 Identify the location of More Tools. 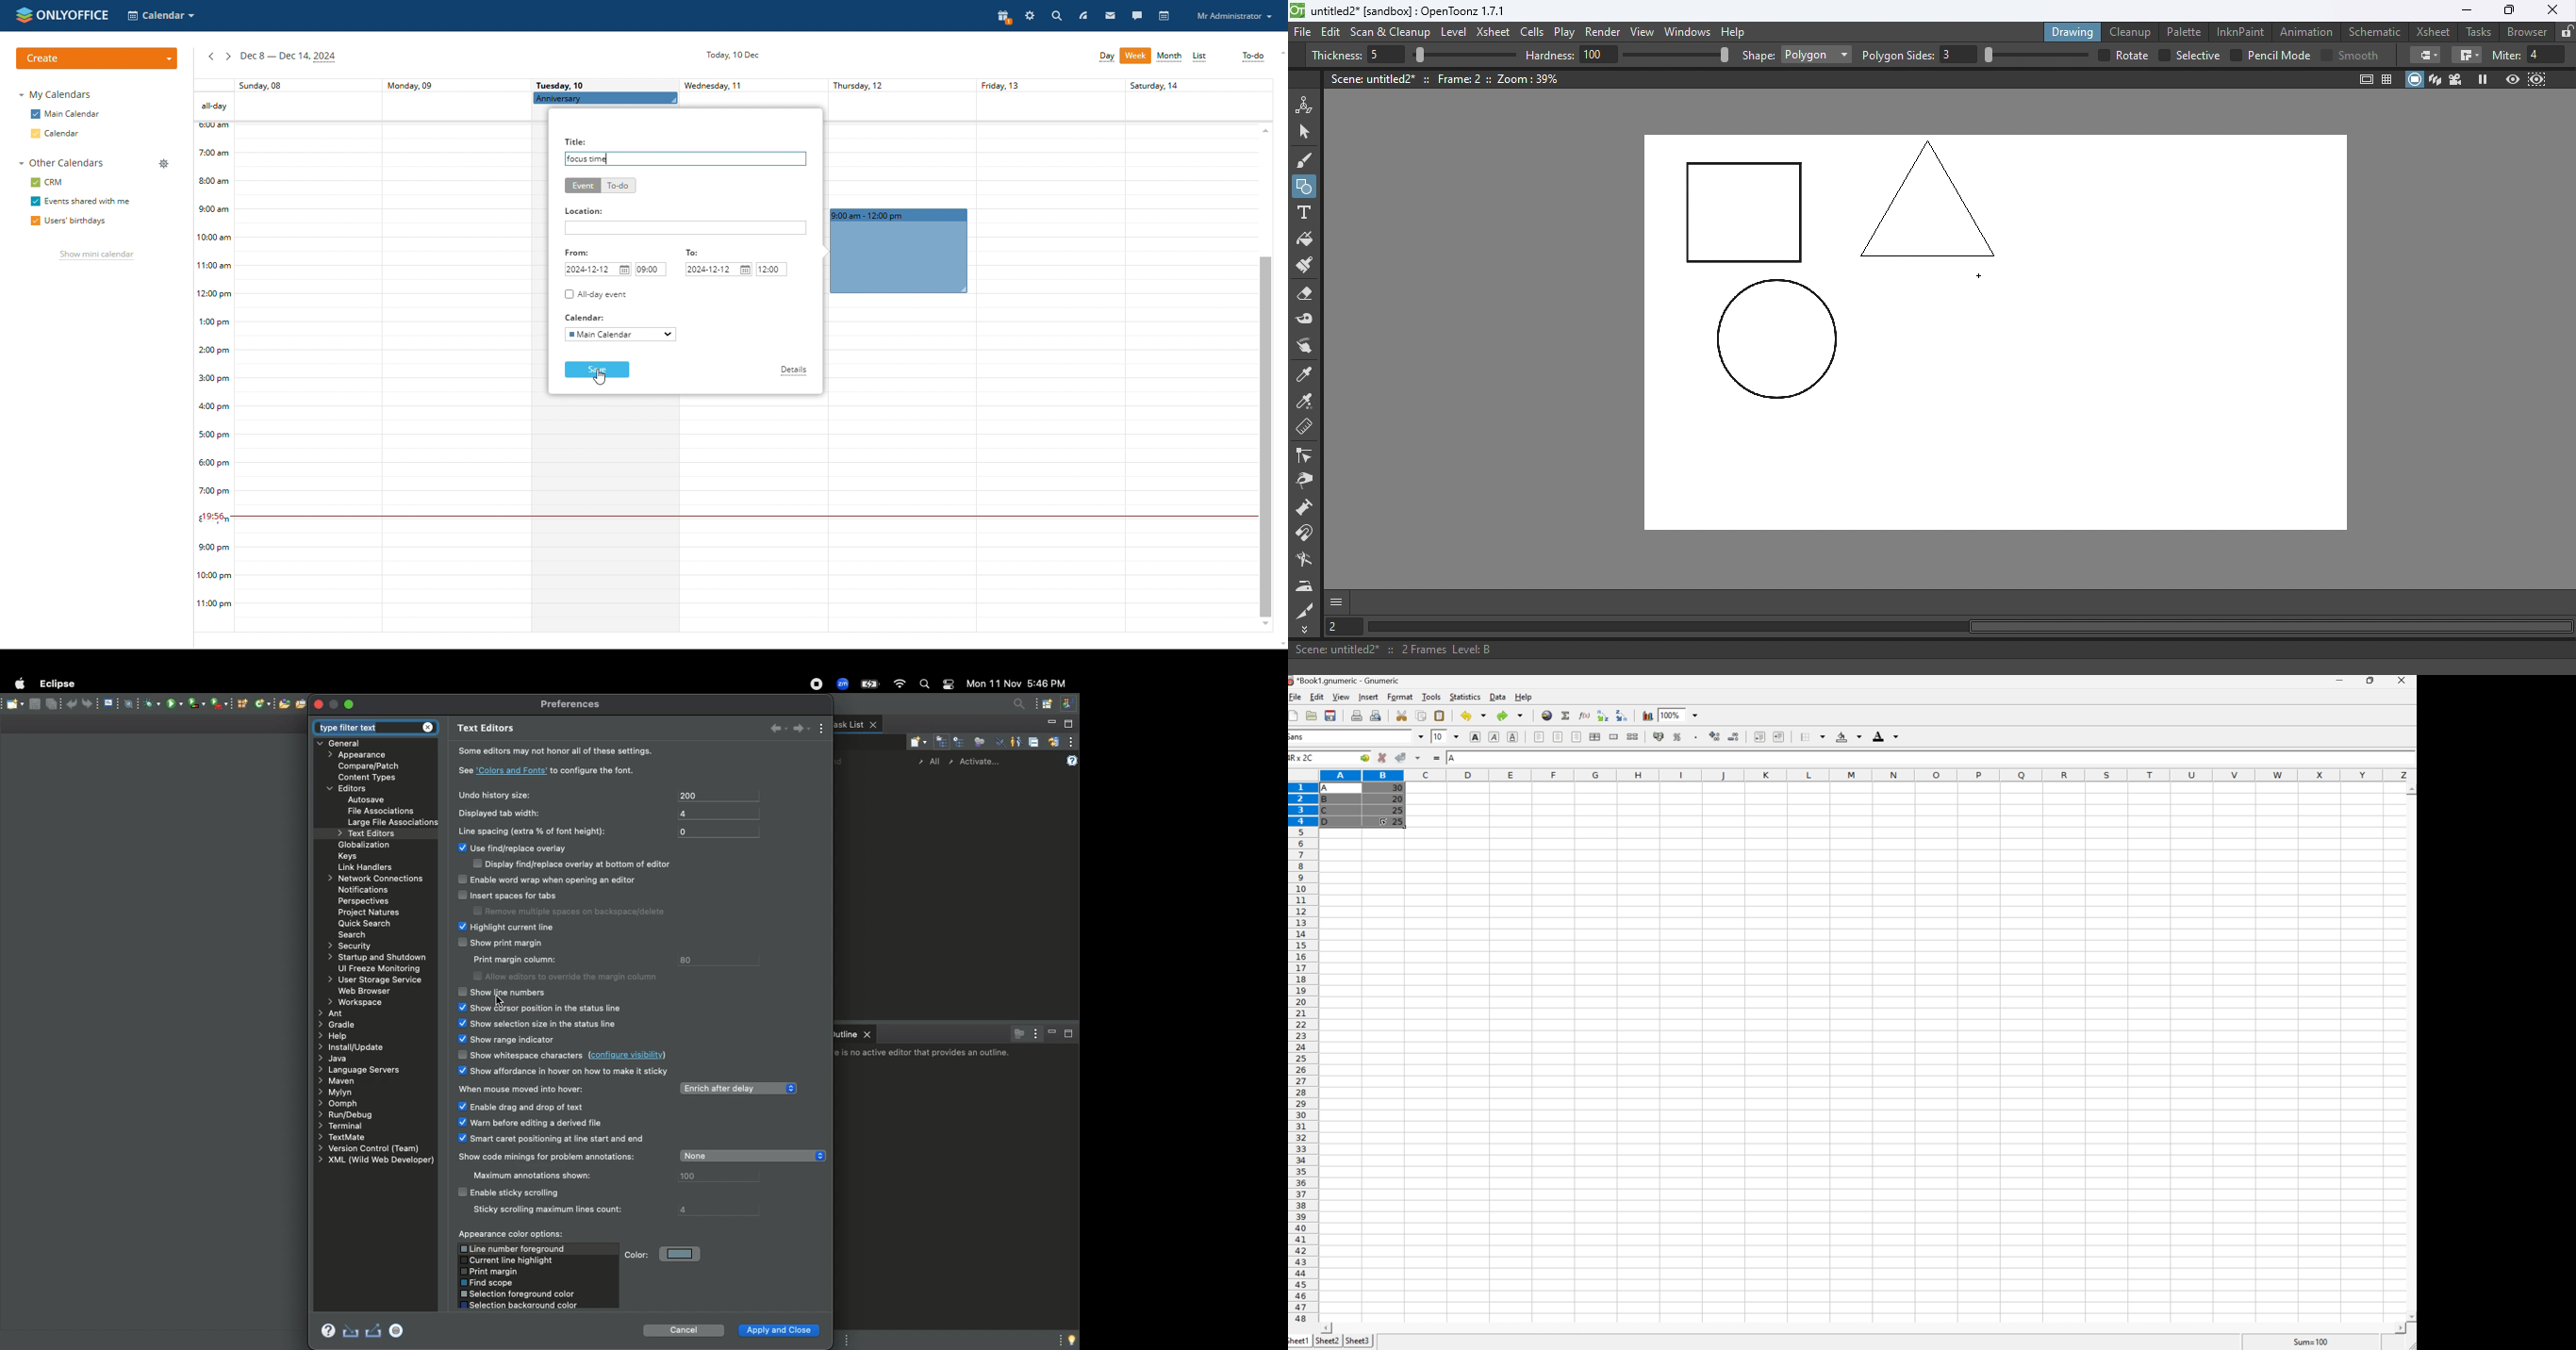
(1306, 630).